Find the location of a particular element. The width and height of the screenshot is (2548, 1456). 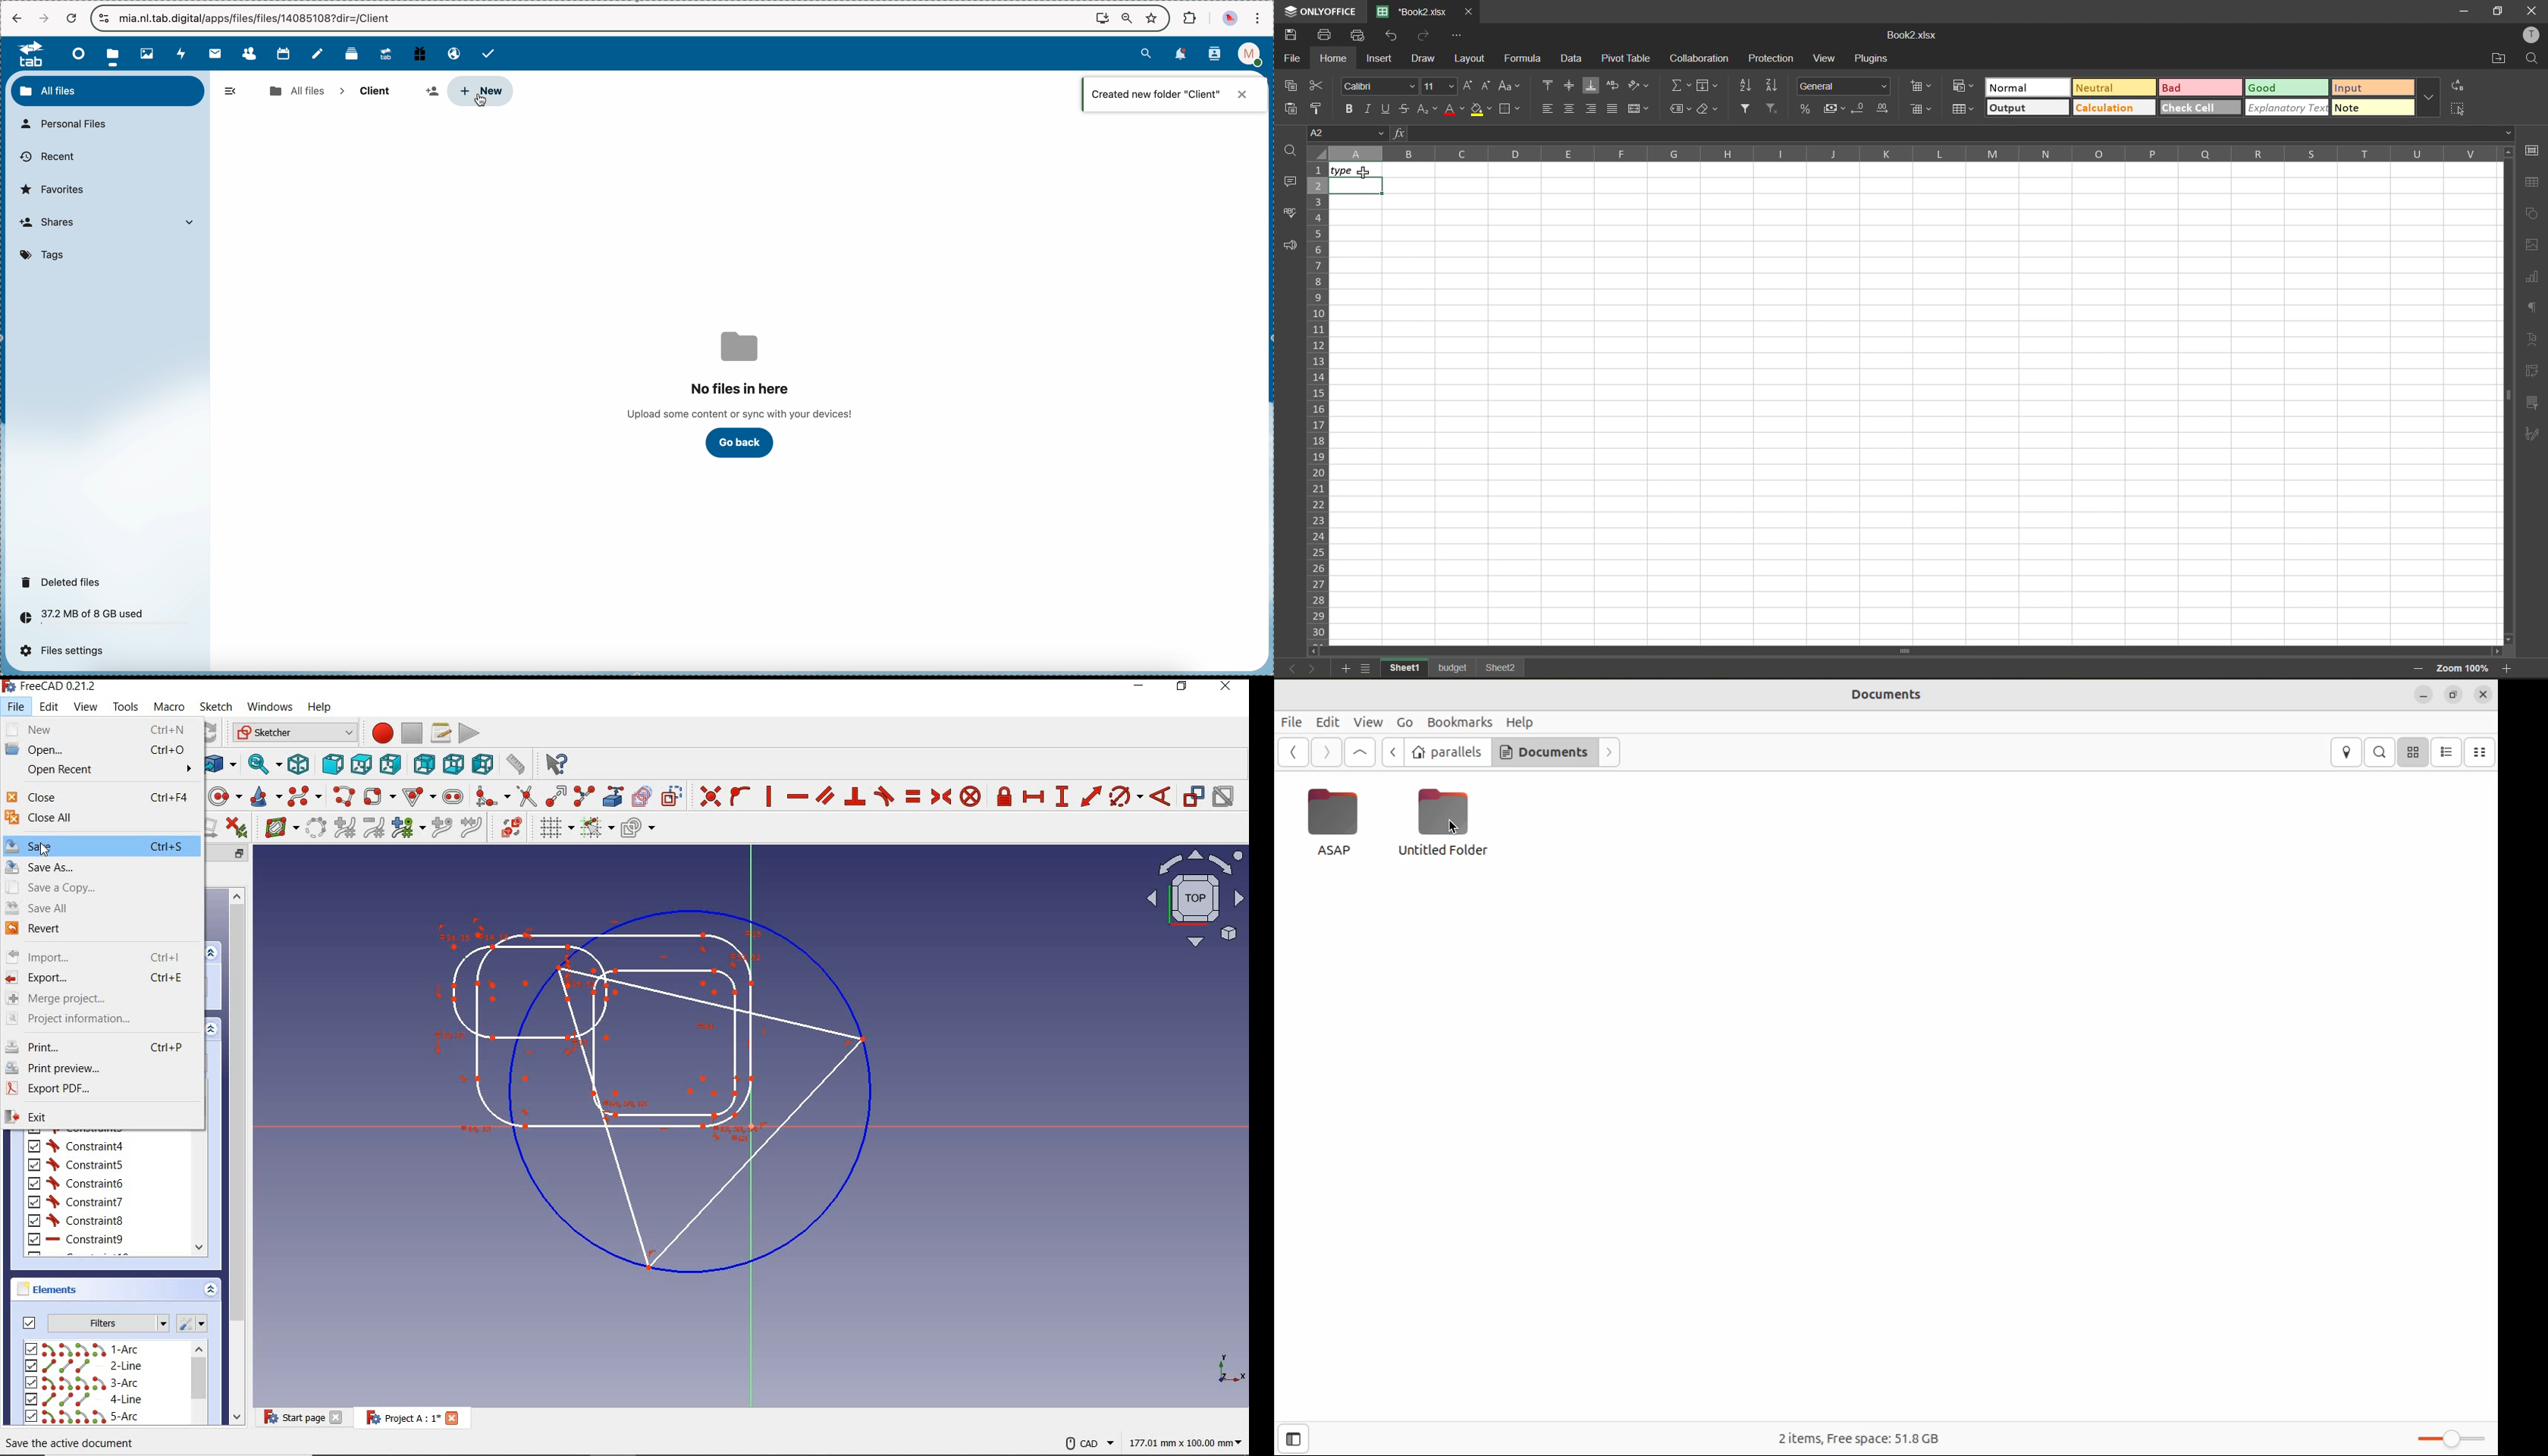

close all is located at coordinates (100, 818).